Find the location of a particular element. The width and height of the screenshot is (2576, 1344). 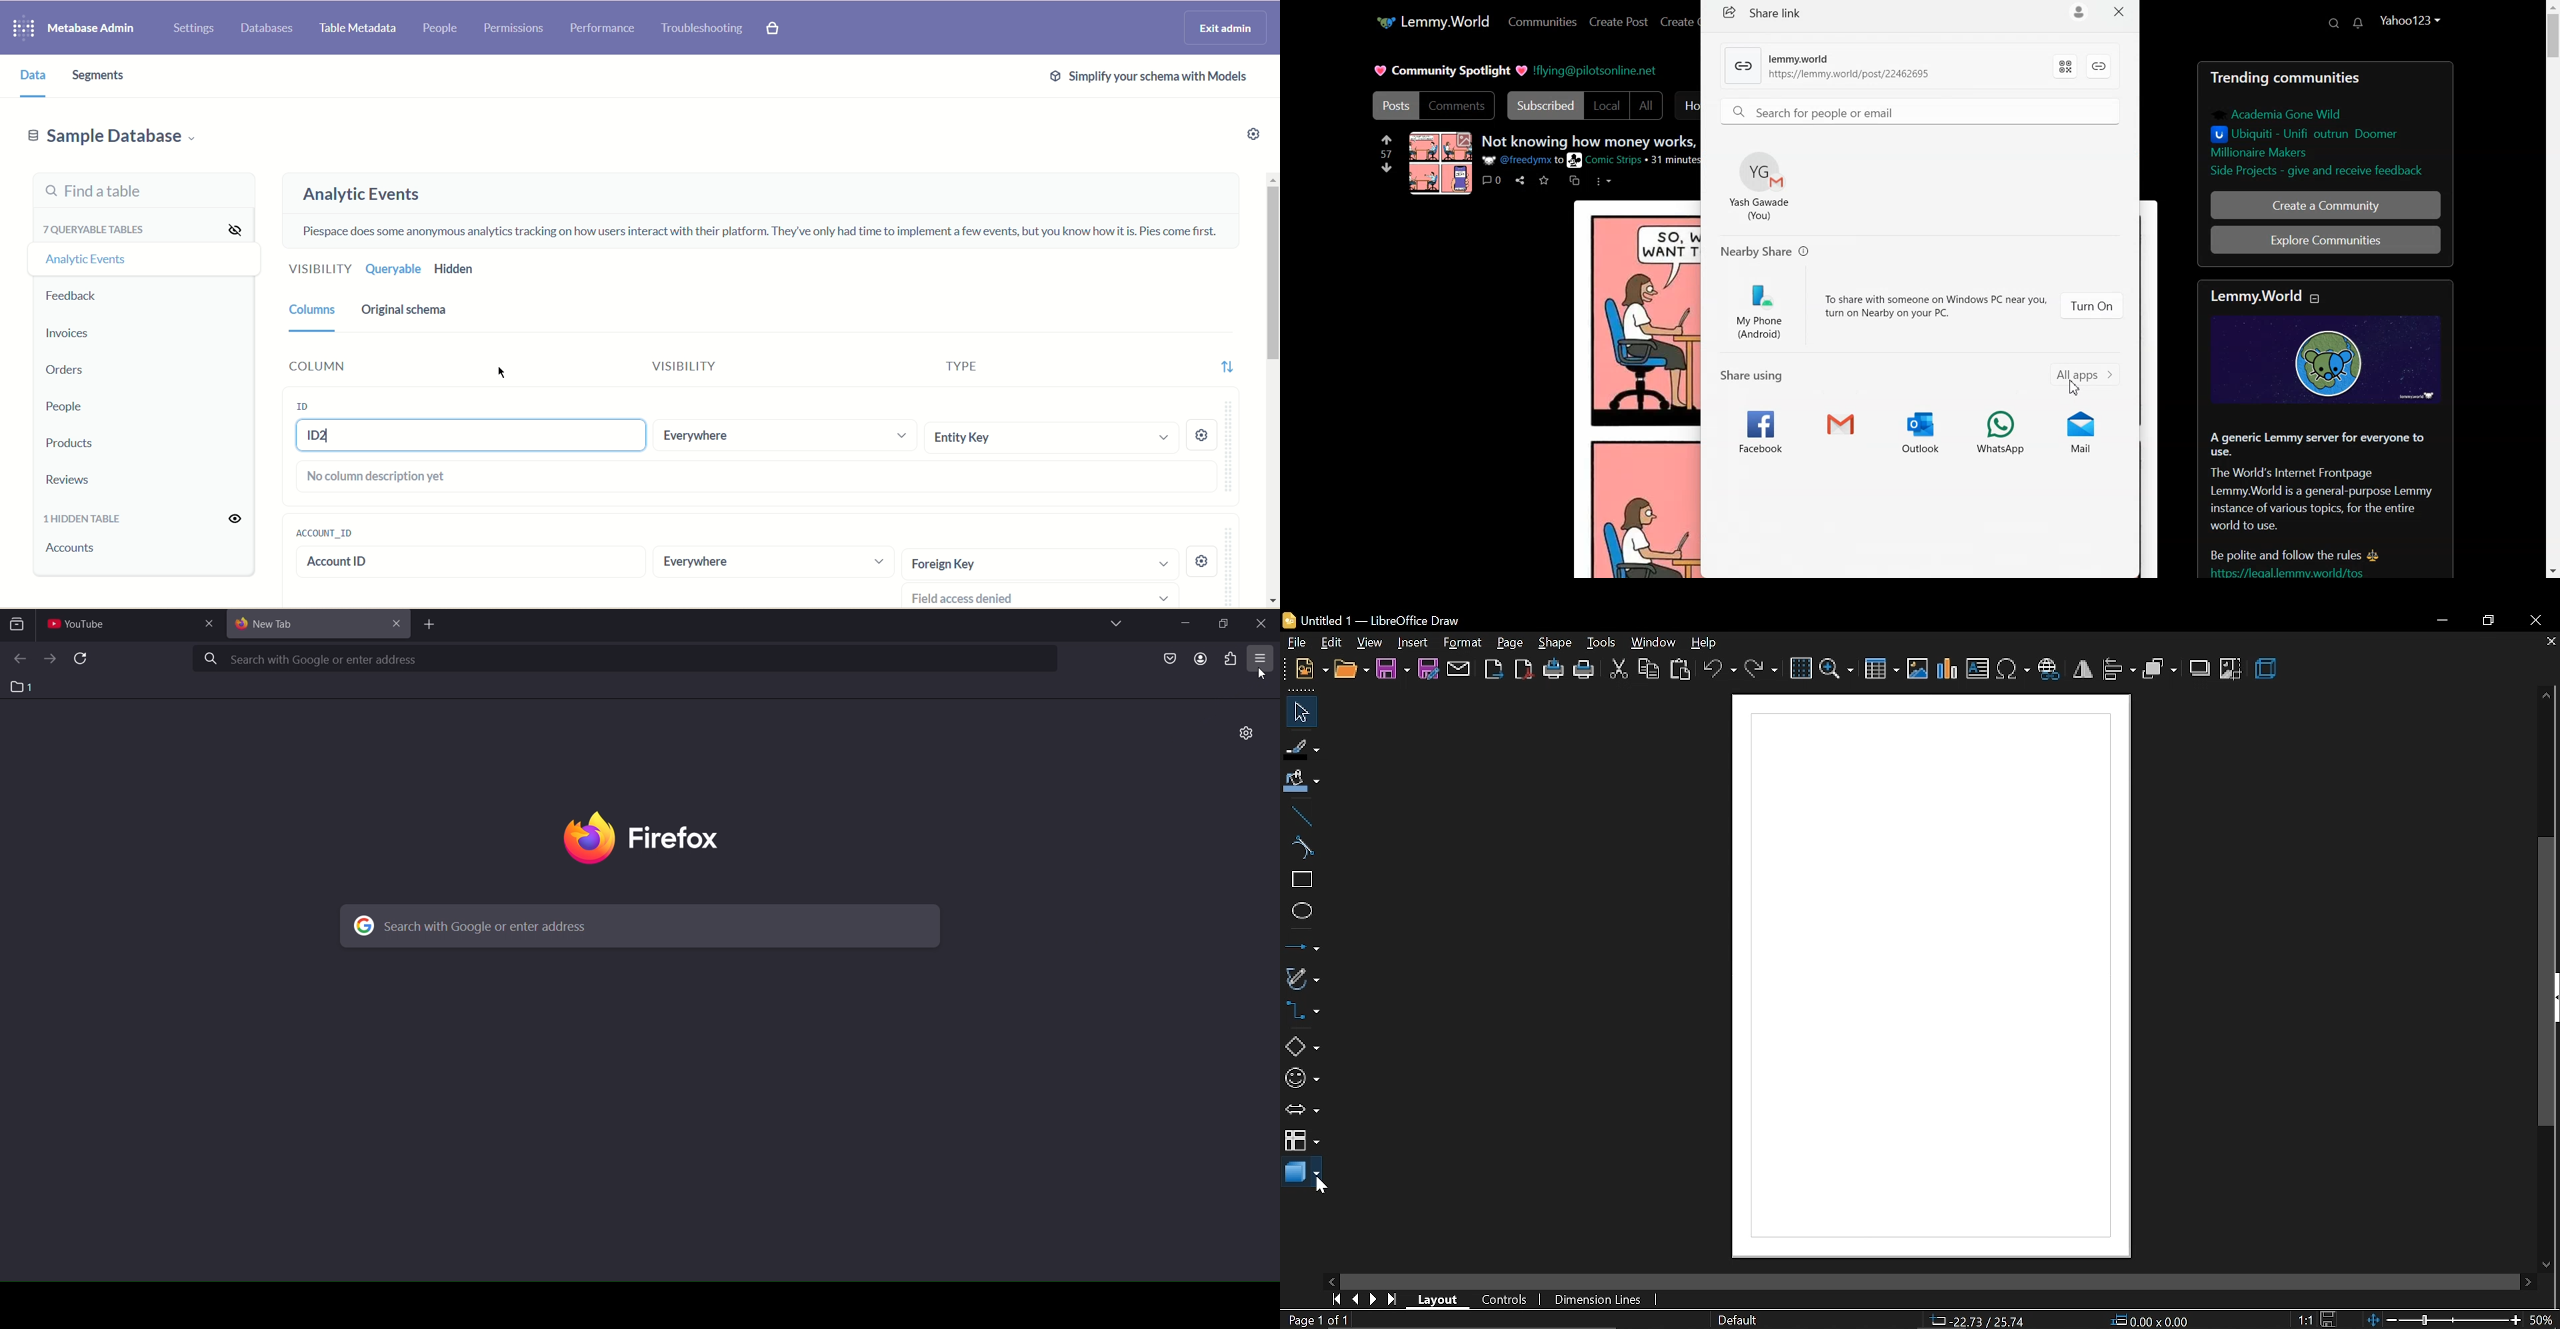

Posts is located at coordinates (2325, 123).